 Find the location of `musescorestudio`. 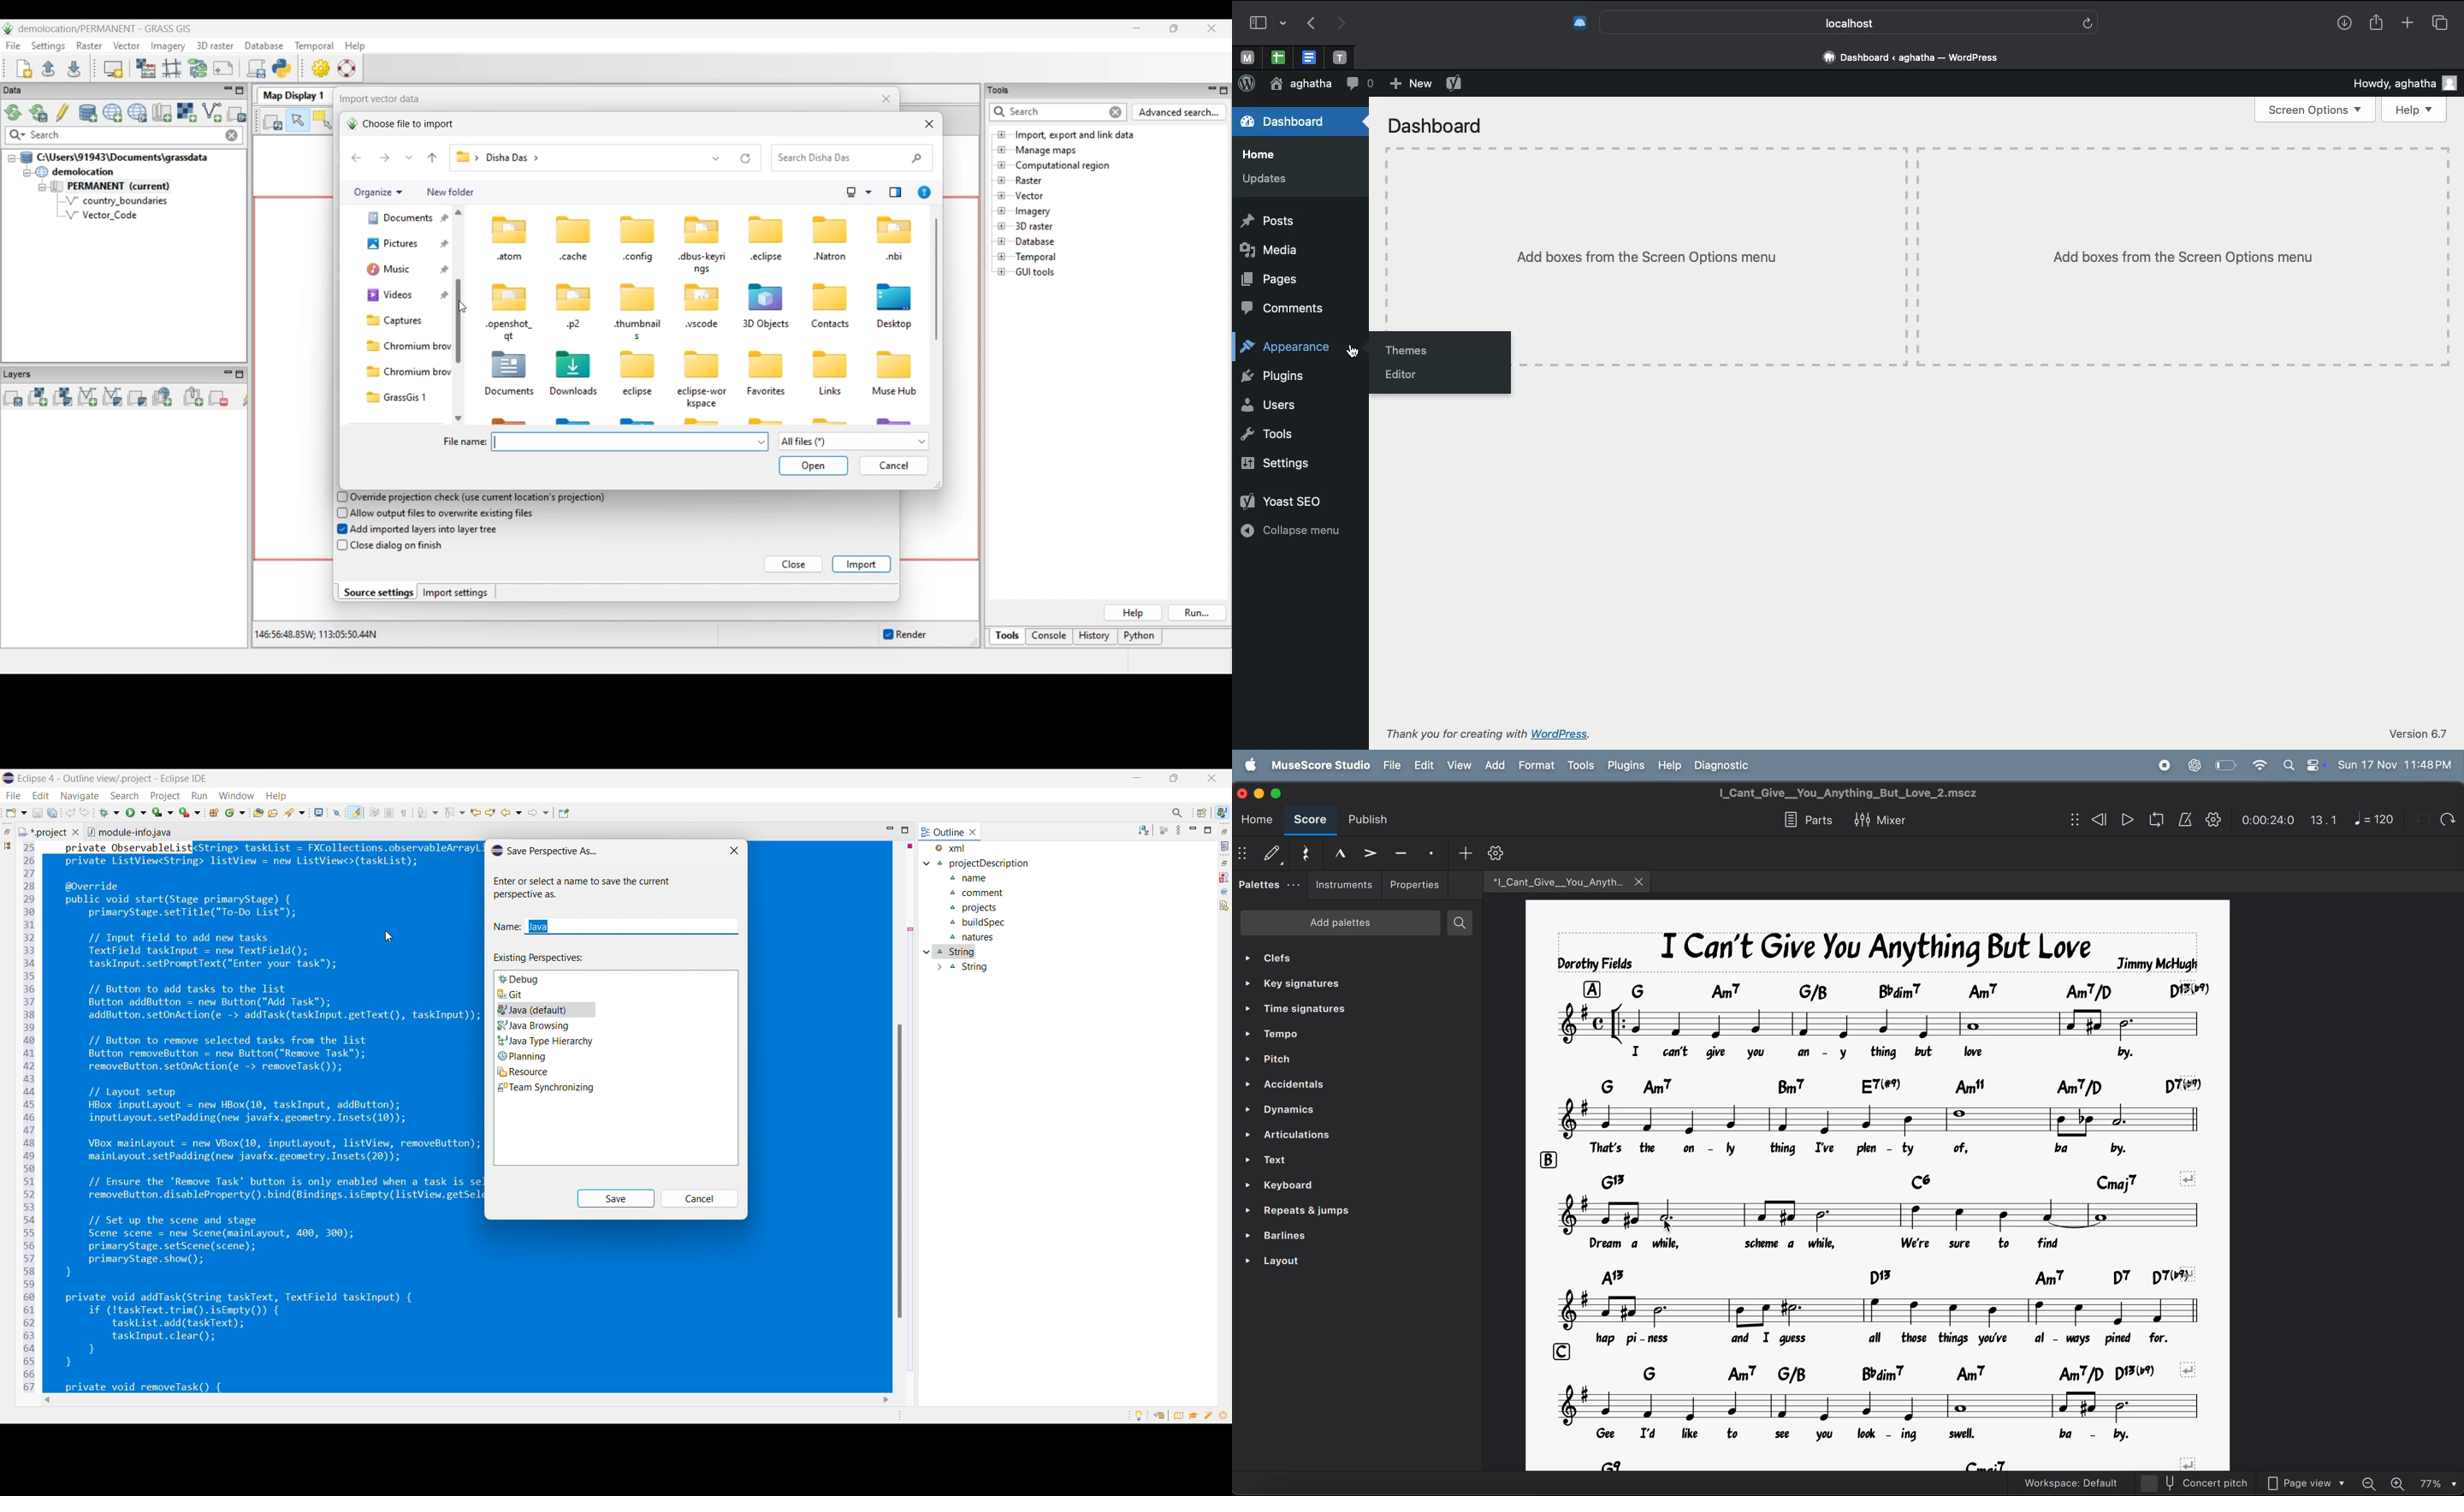

musescorestudio is located at coordinates (1320, 765).